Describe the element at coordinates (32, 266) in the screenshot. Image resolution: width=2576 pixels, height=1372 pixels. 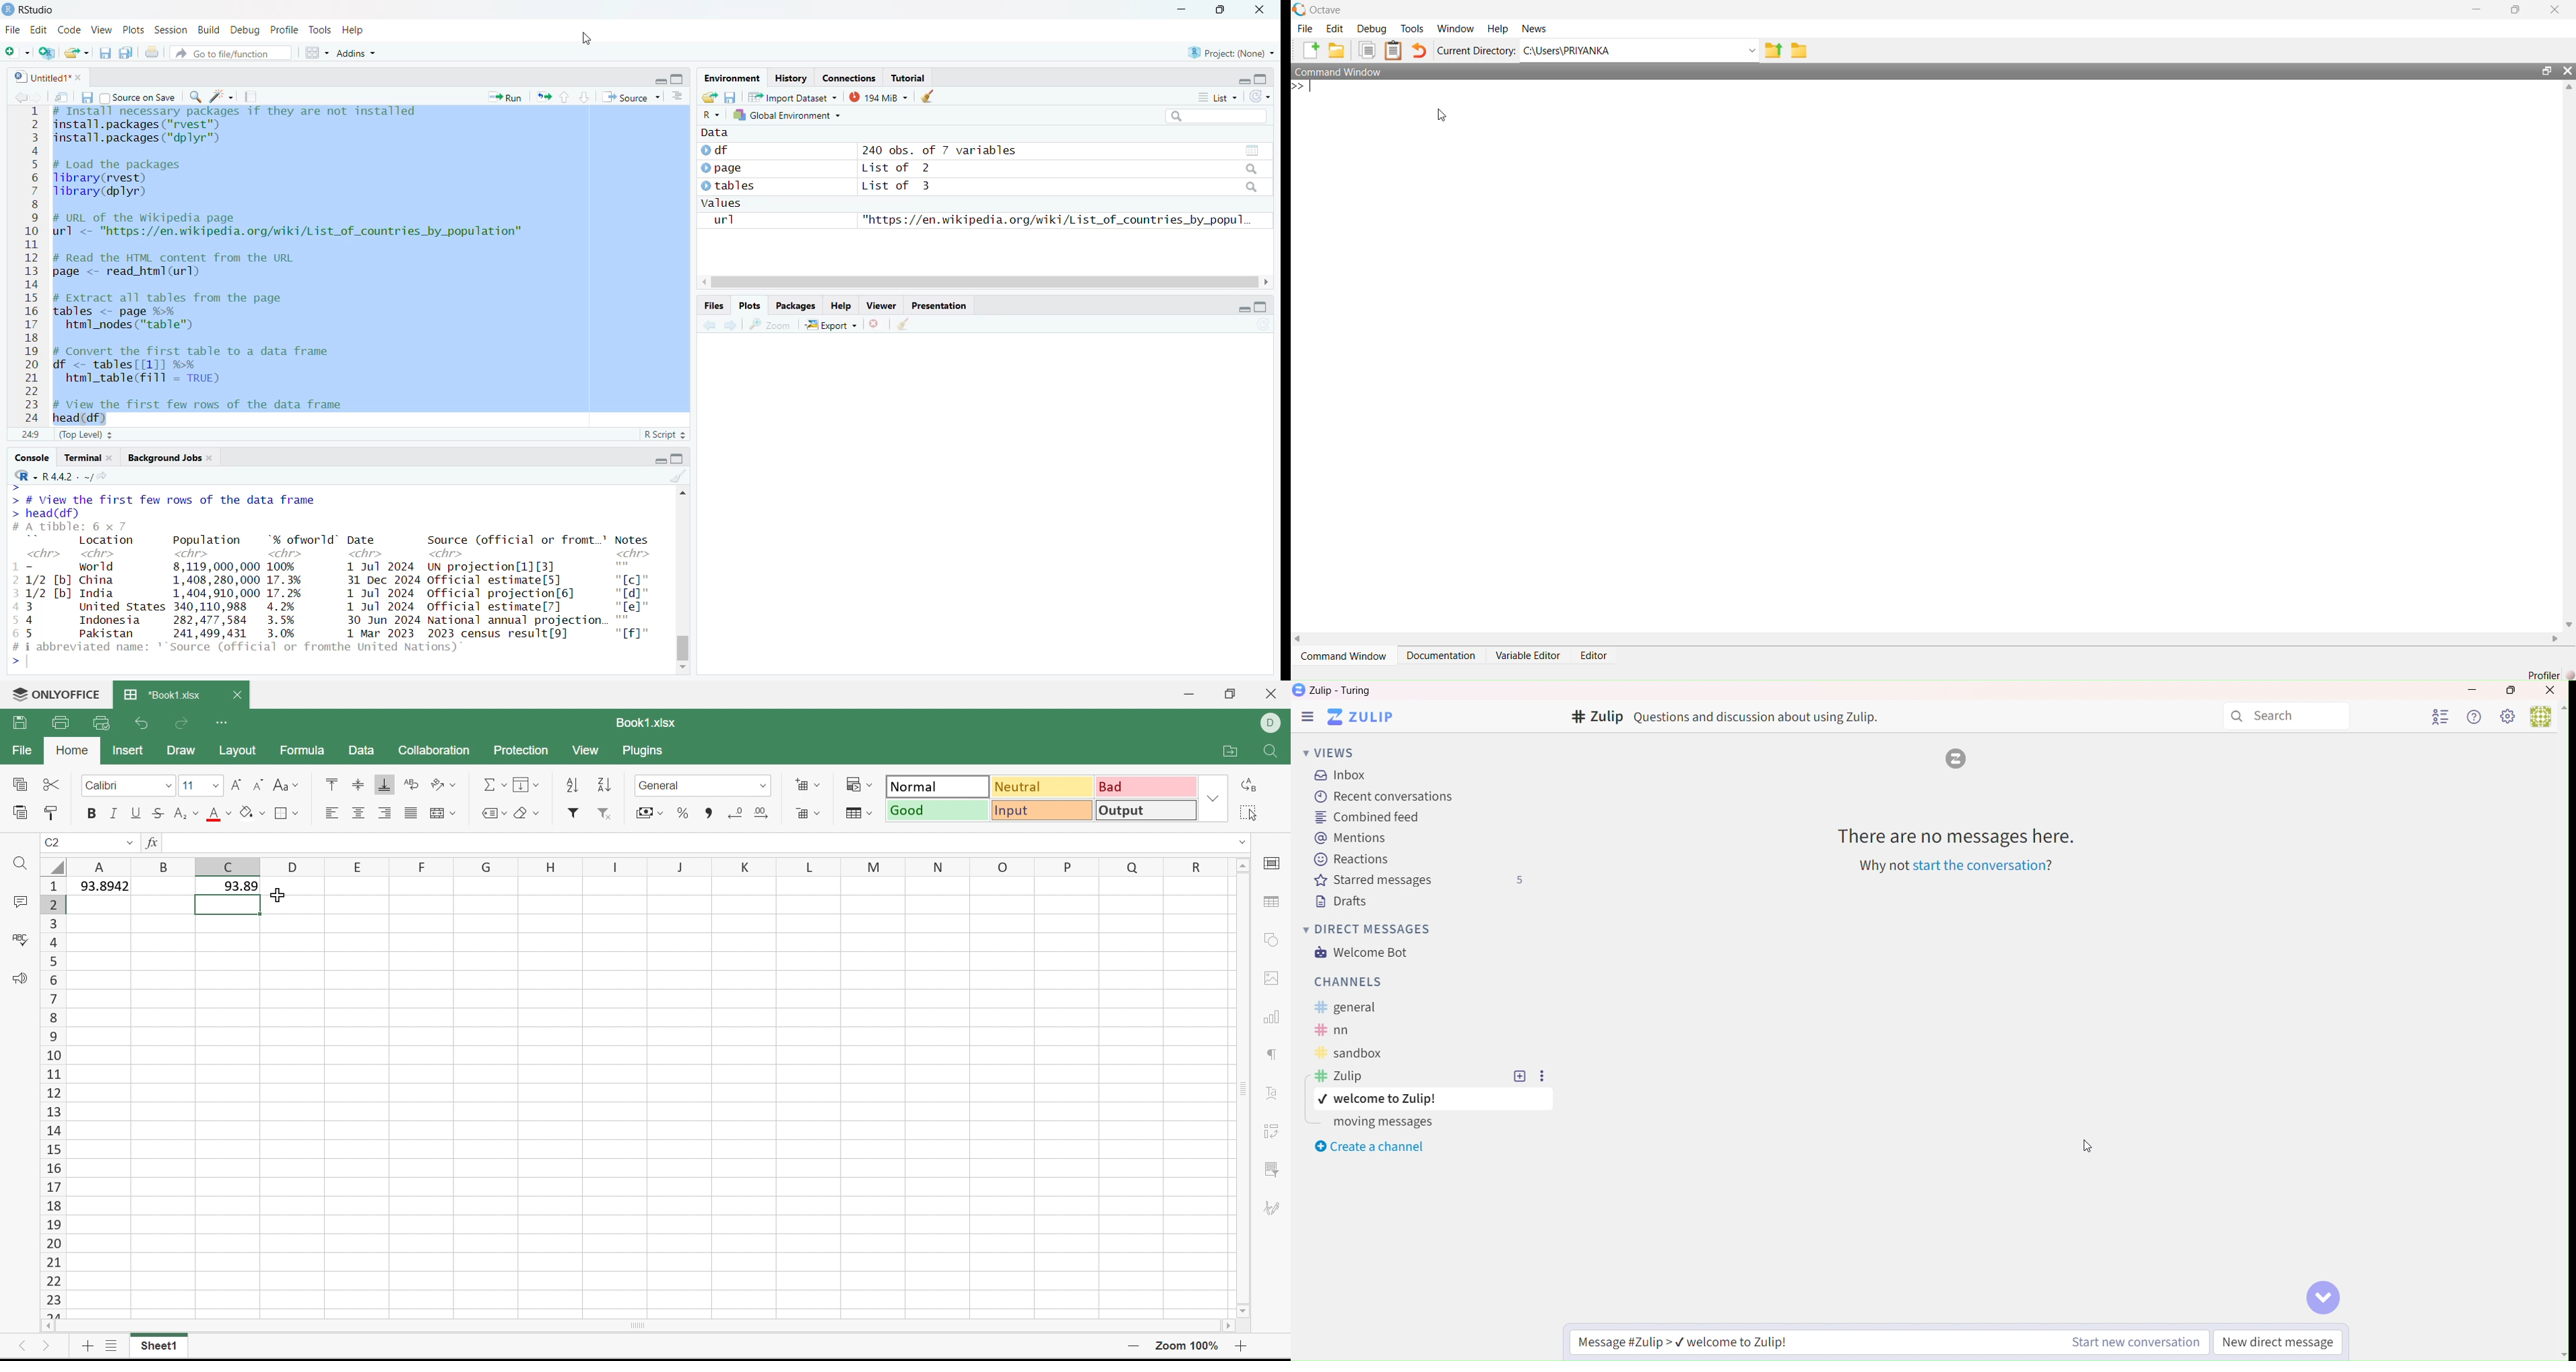
I see `line numbering` at that location.